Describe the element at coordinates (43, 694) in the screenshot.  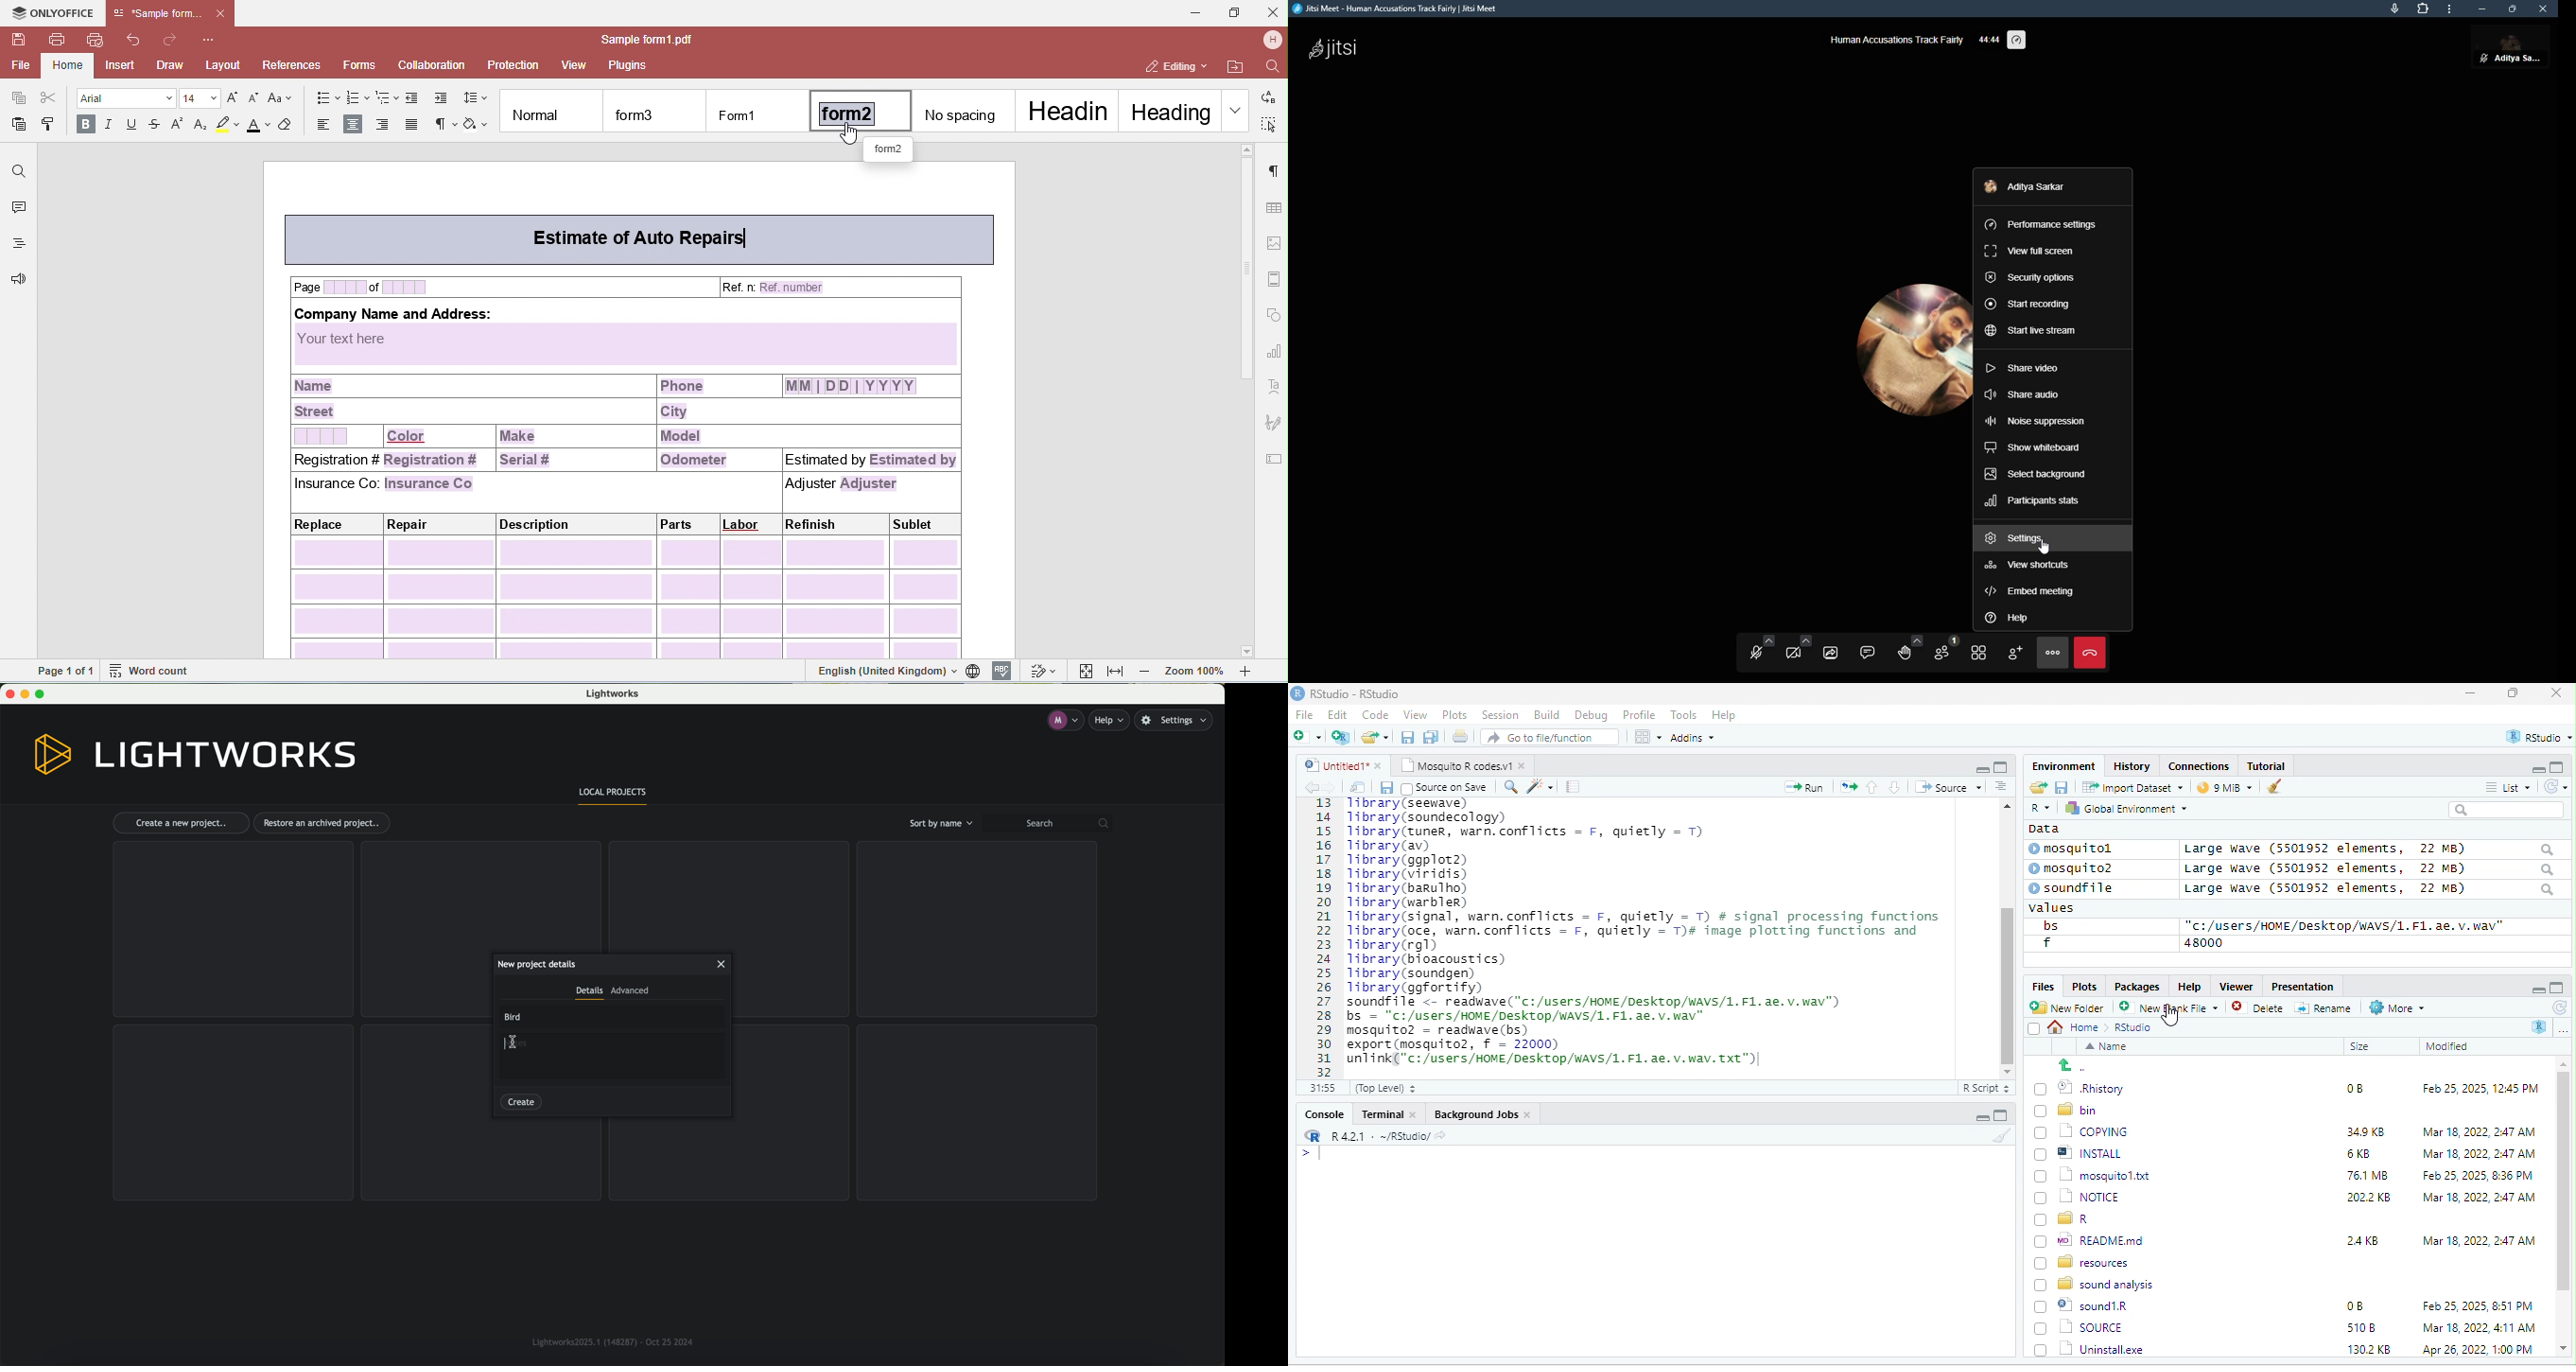
I see `maximize` at that location.